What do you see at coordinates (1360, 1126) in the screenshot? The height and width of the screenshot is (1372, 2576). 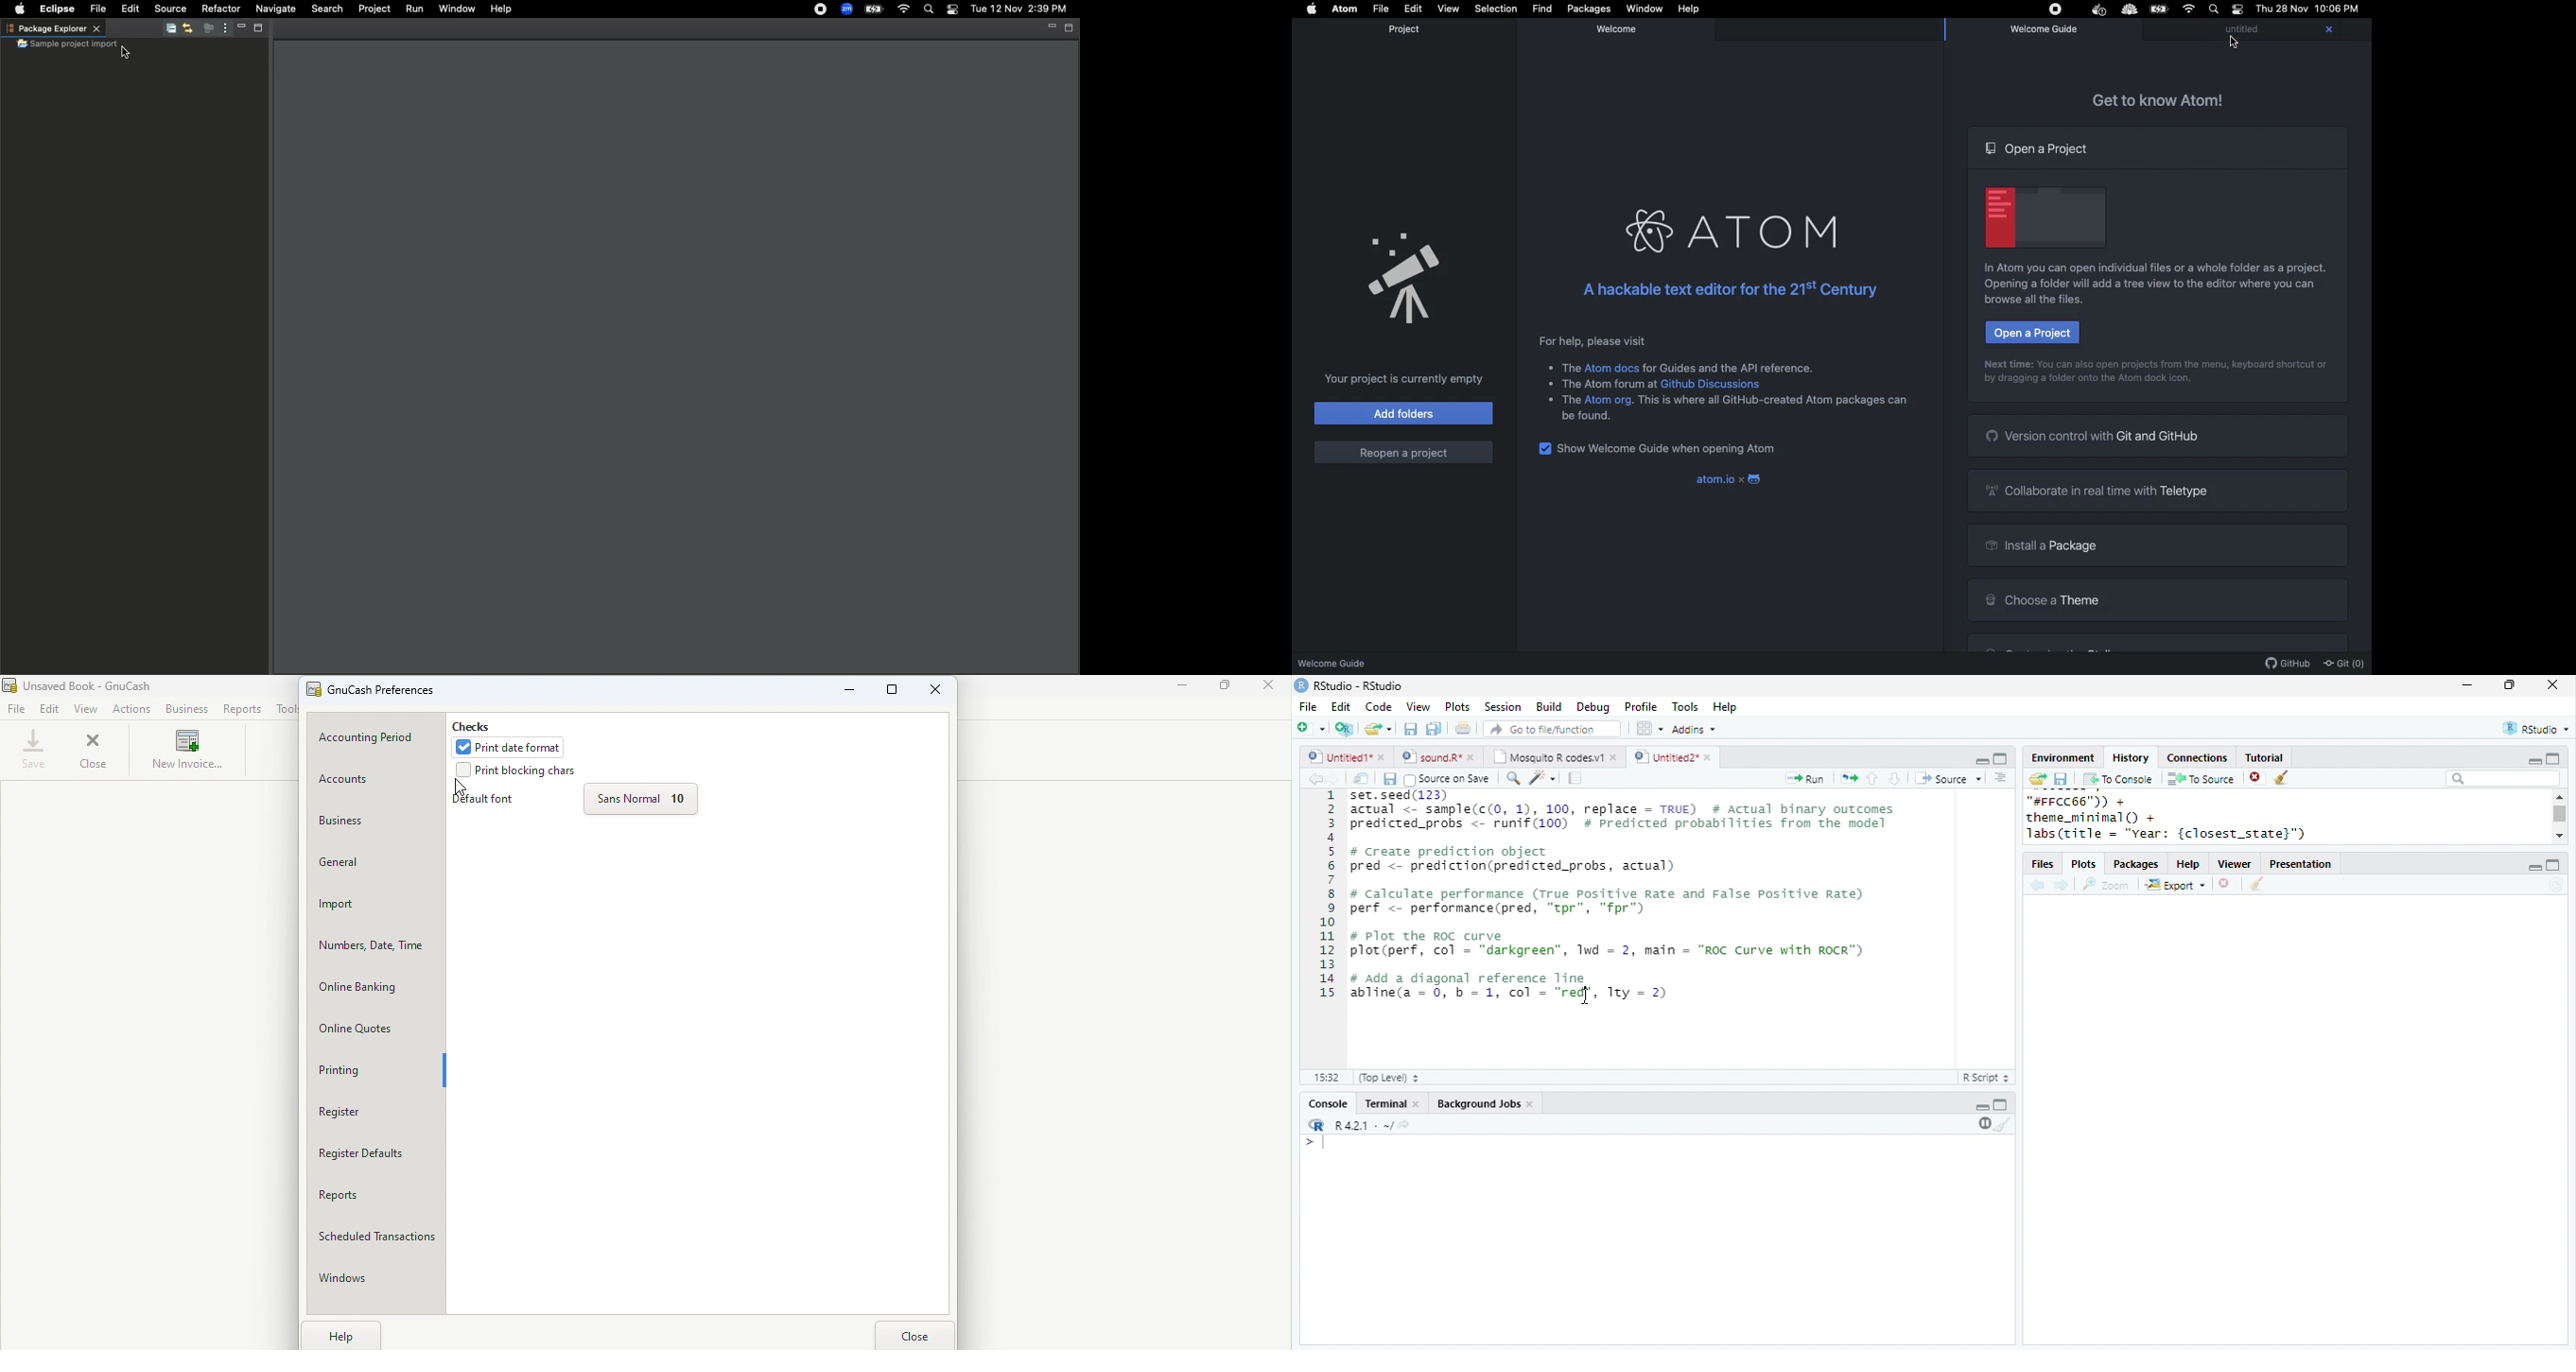 I see `R 4.2.1 .~/` at bounding box center [1360, 1126].